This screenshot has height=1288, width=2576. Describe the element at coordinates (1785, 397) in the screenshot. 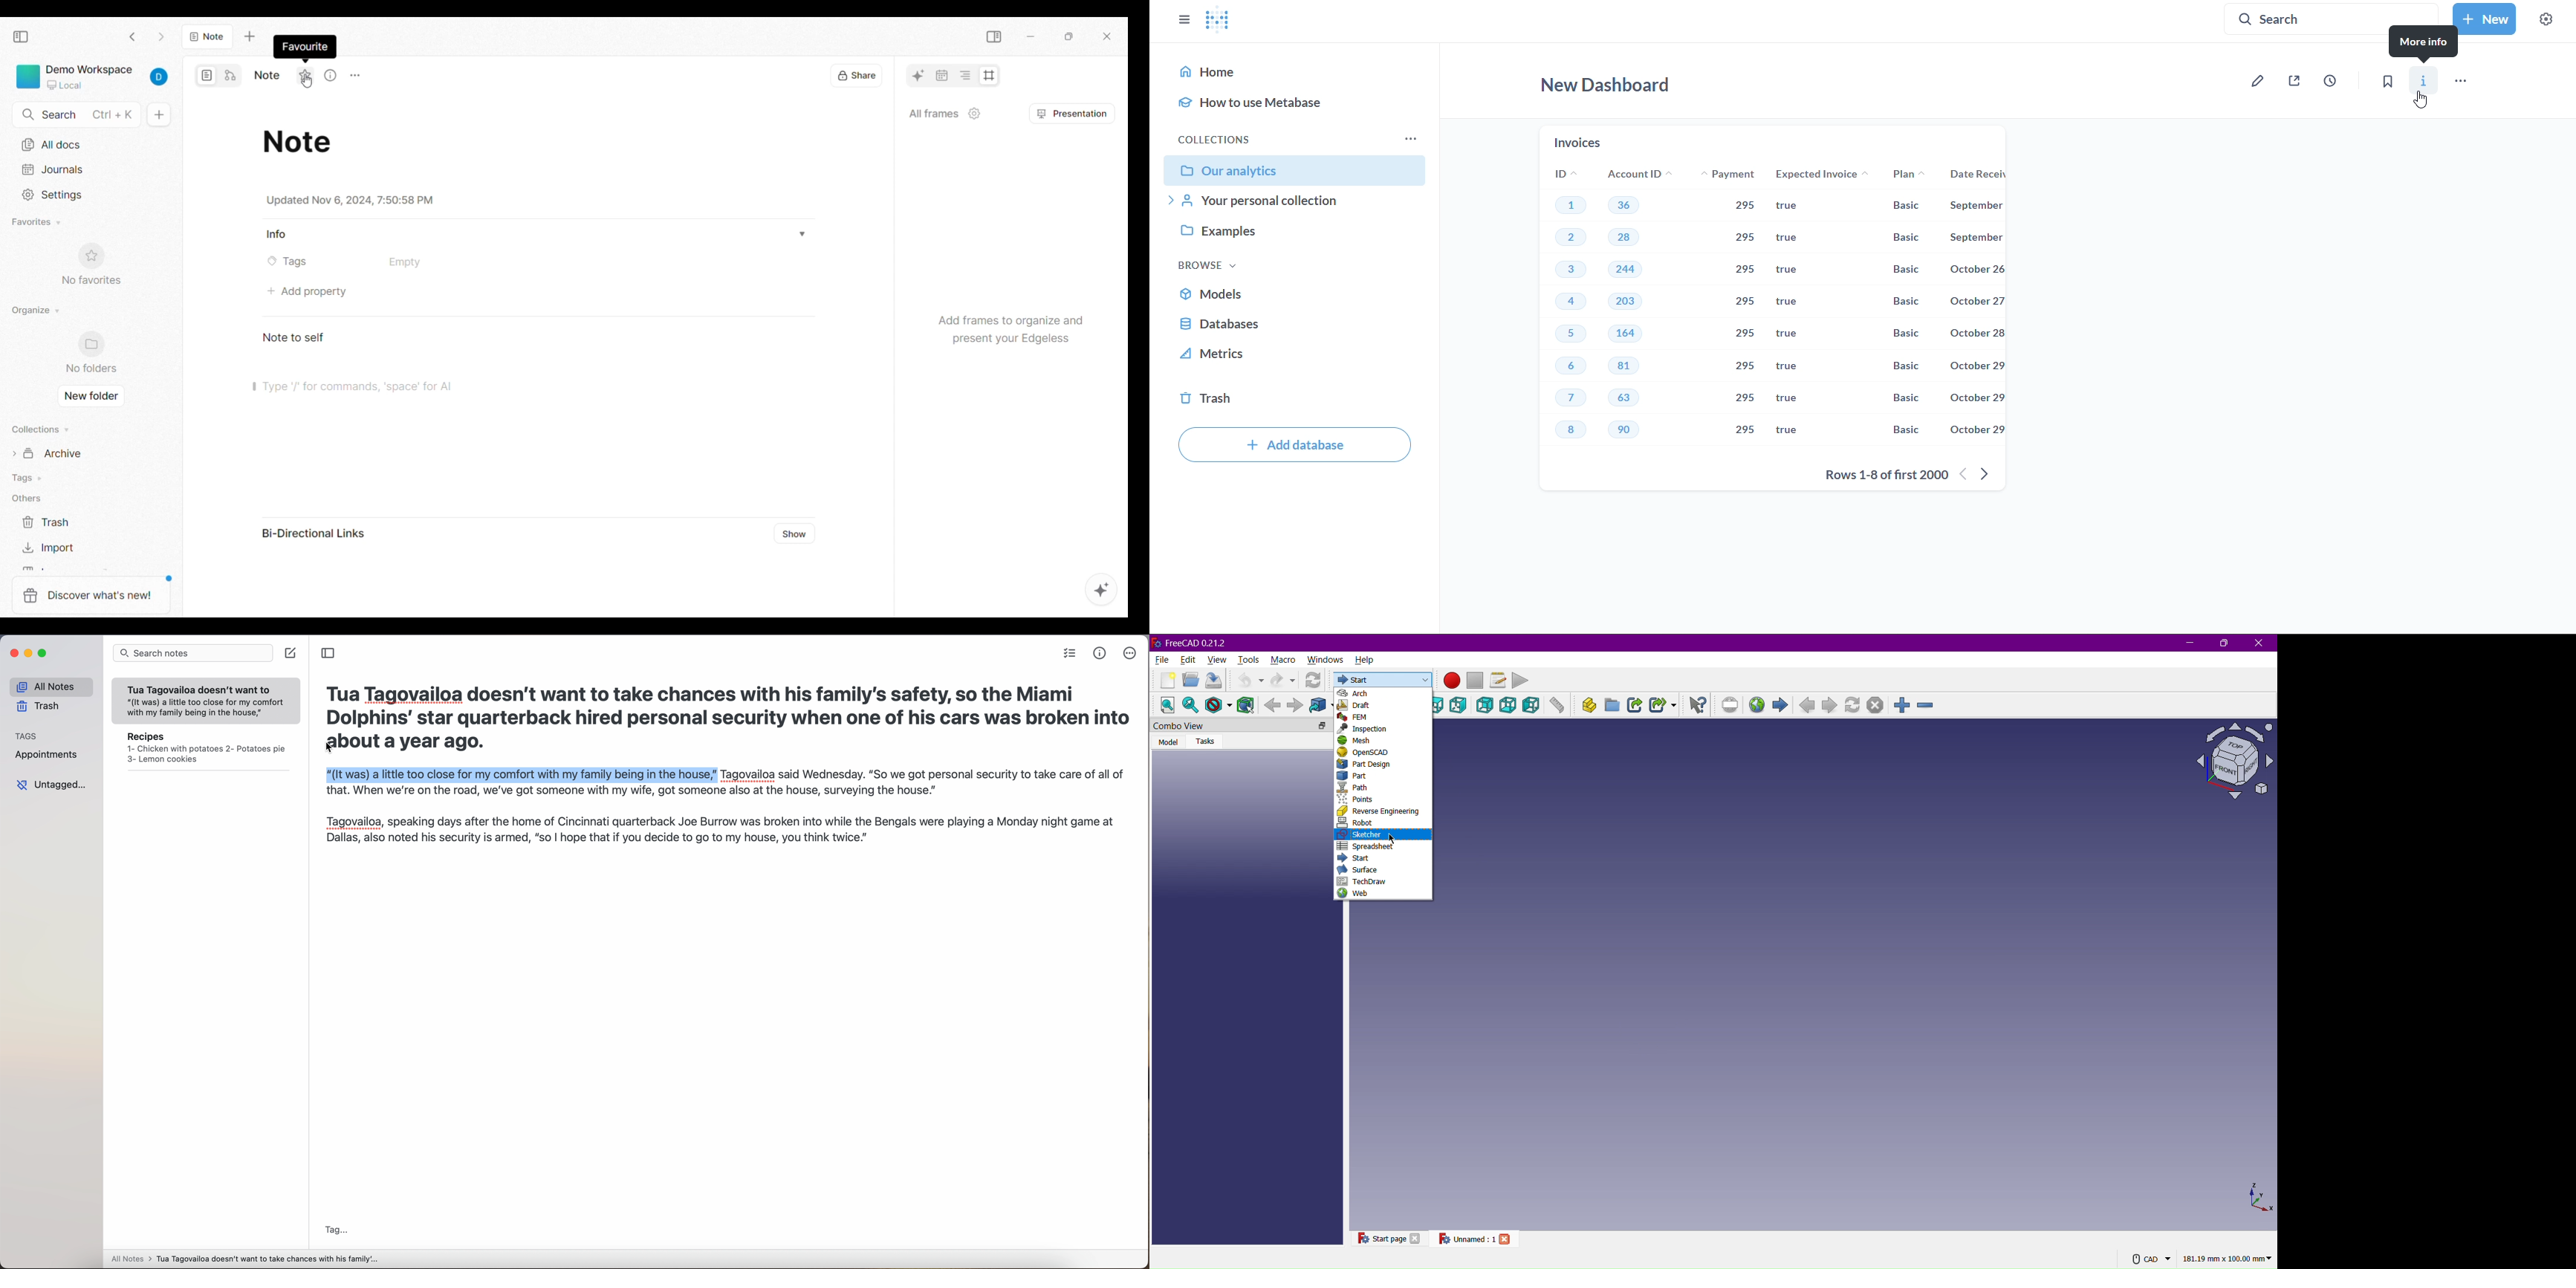

I see `true` at that location.